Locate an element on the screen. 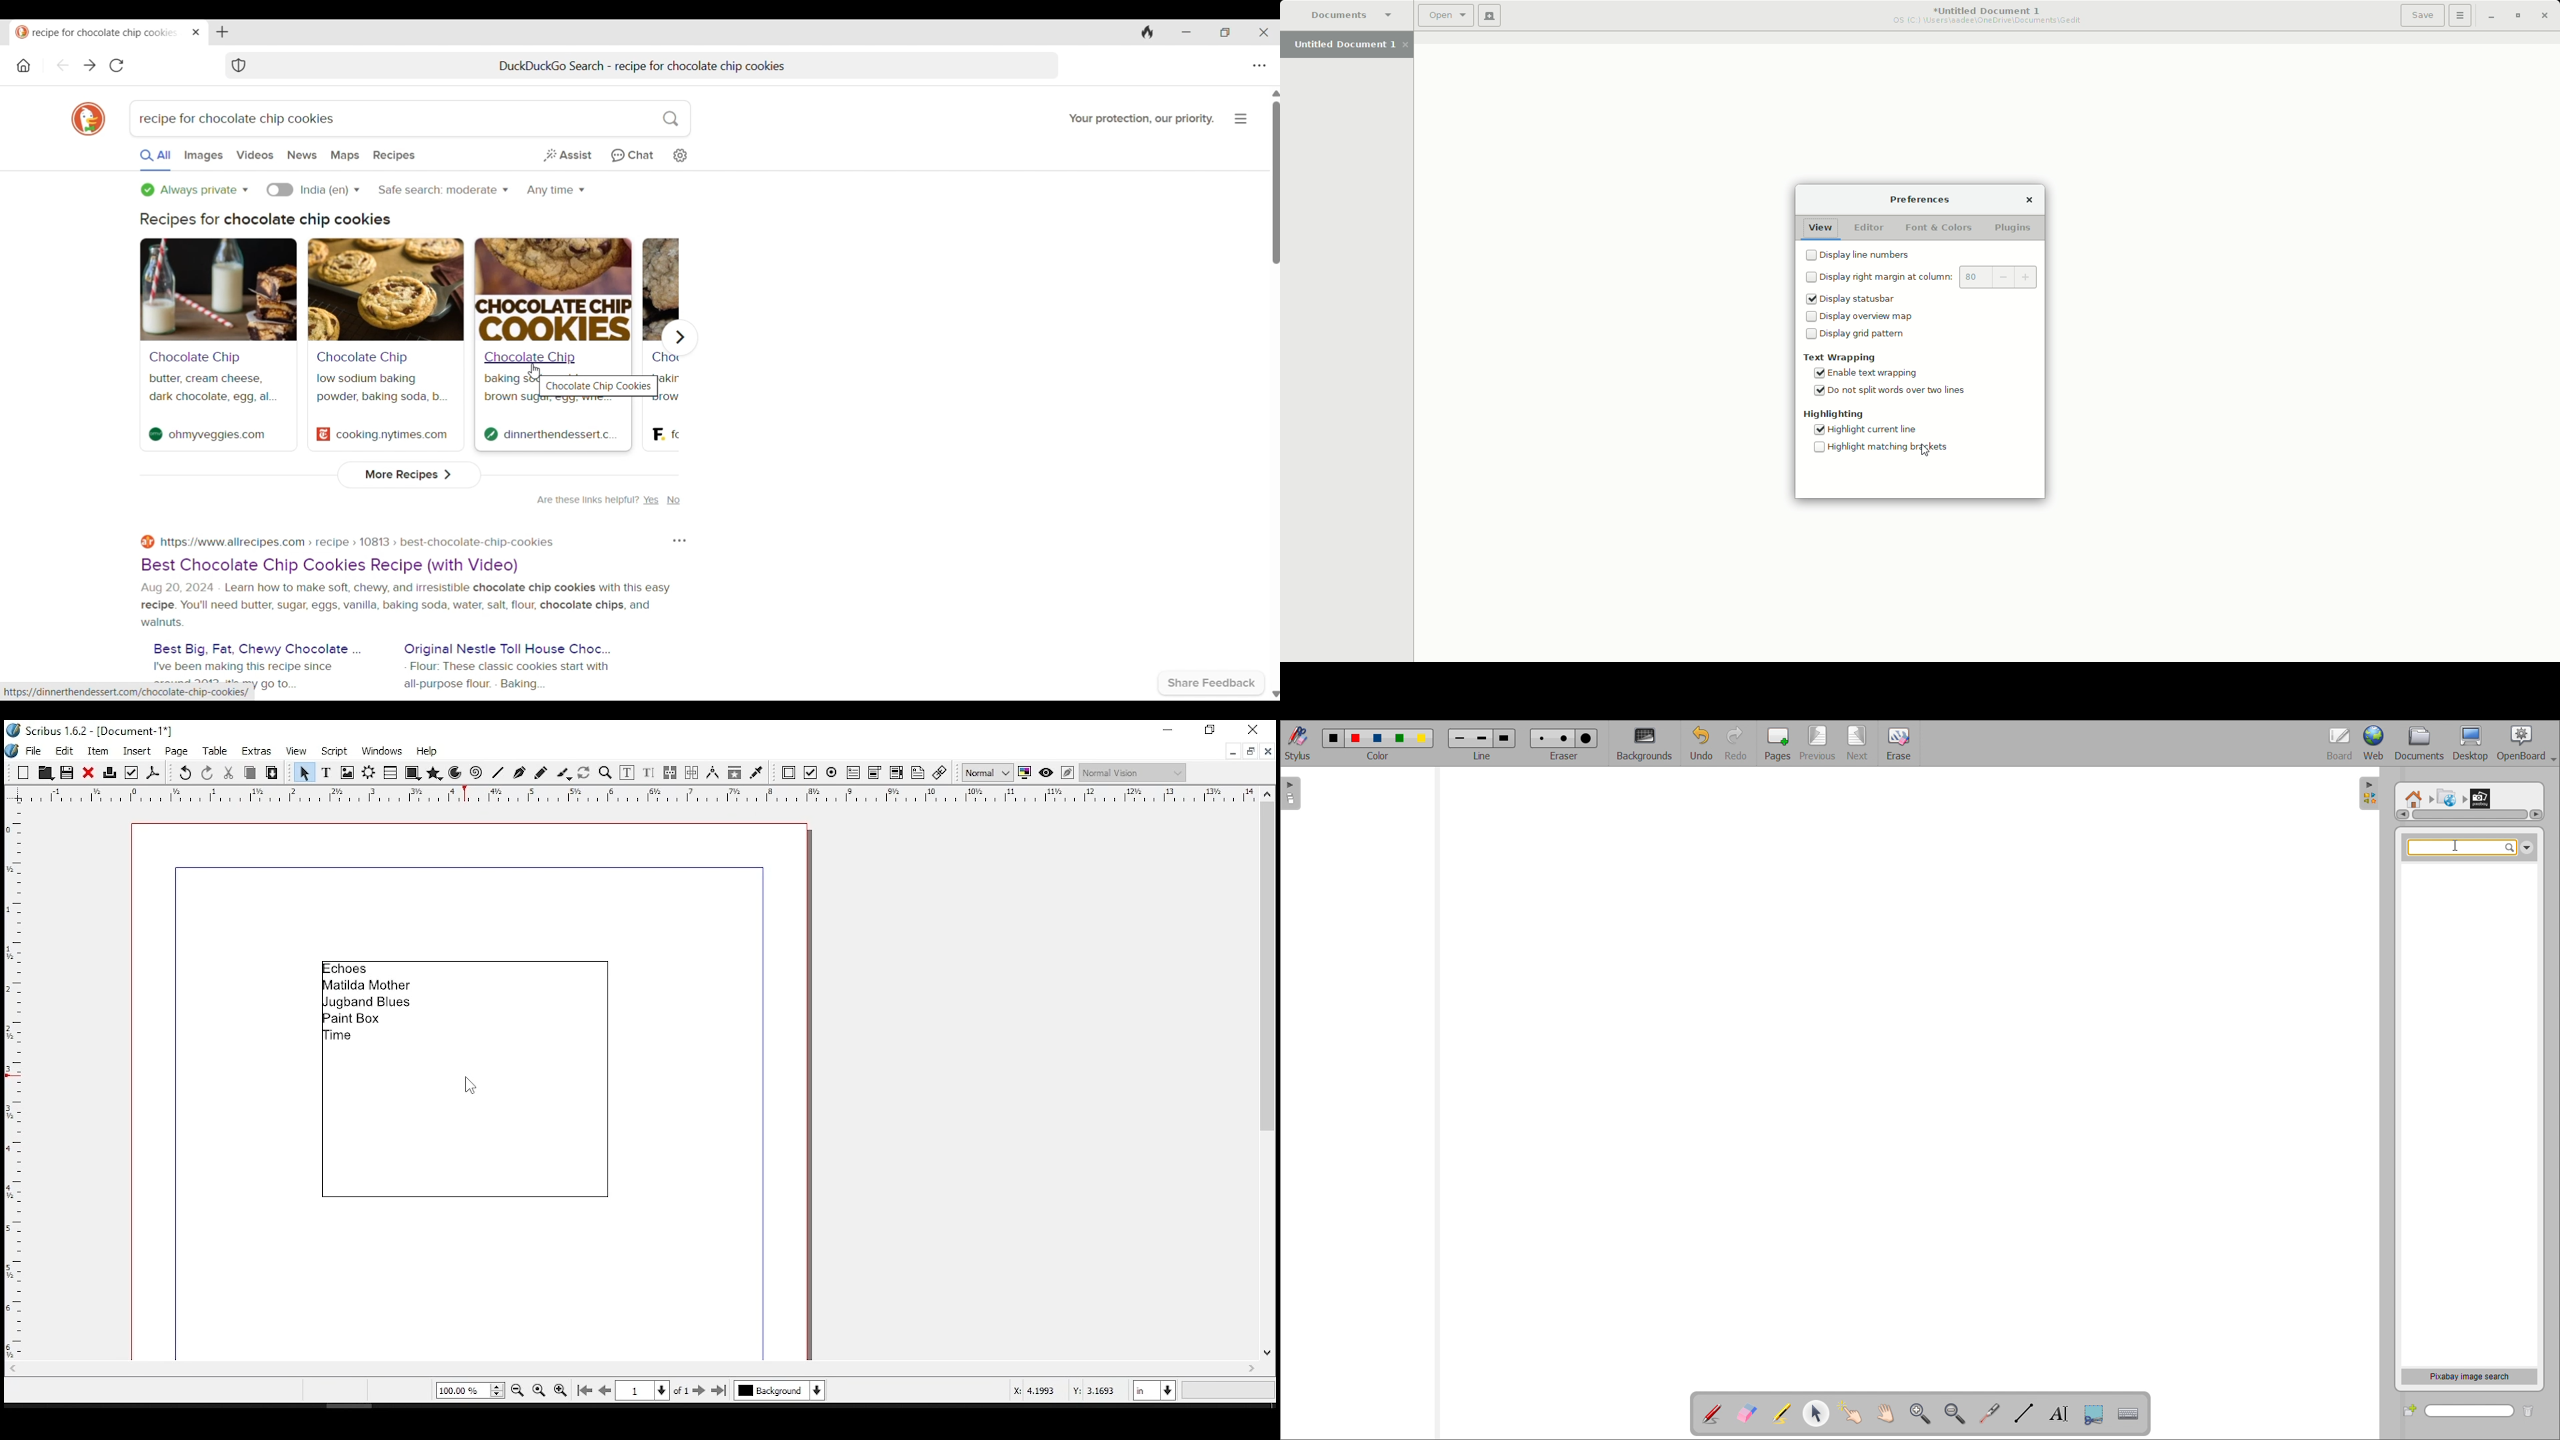  pdf text field is located at coordinates (853, 773).